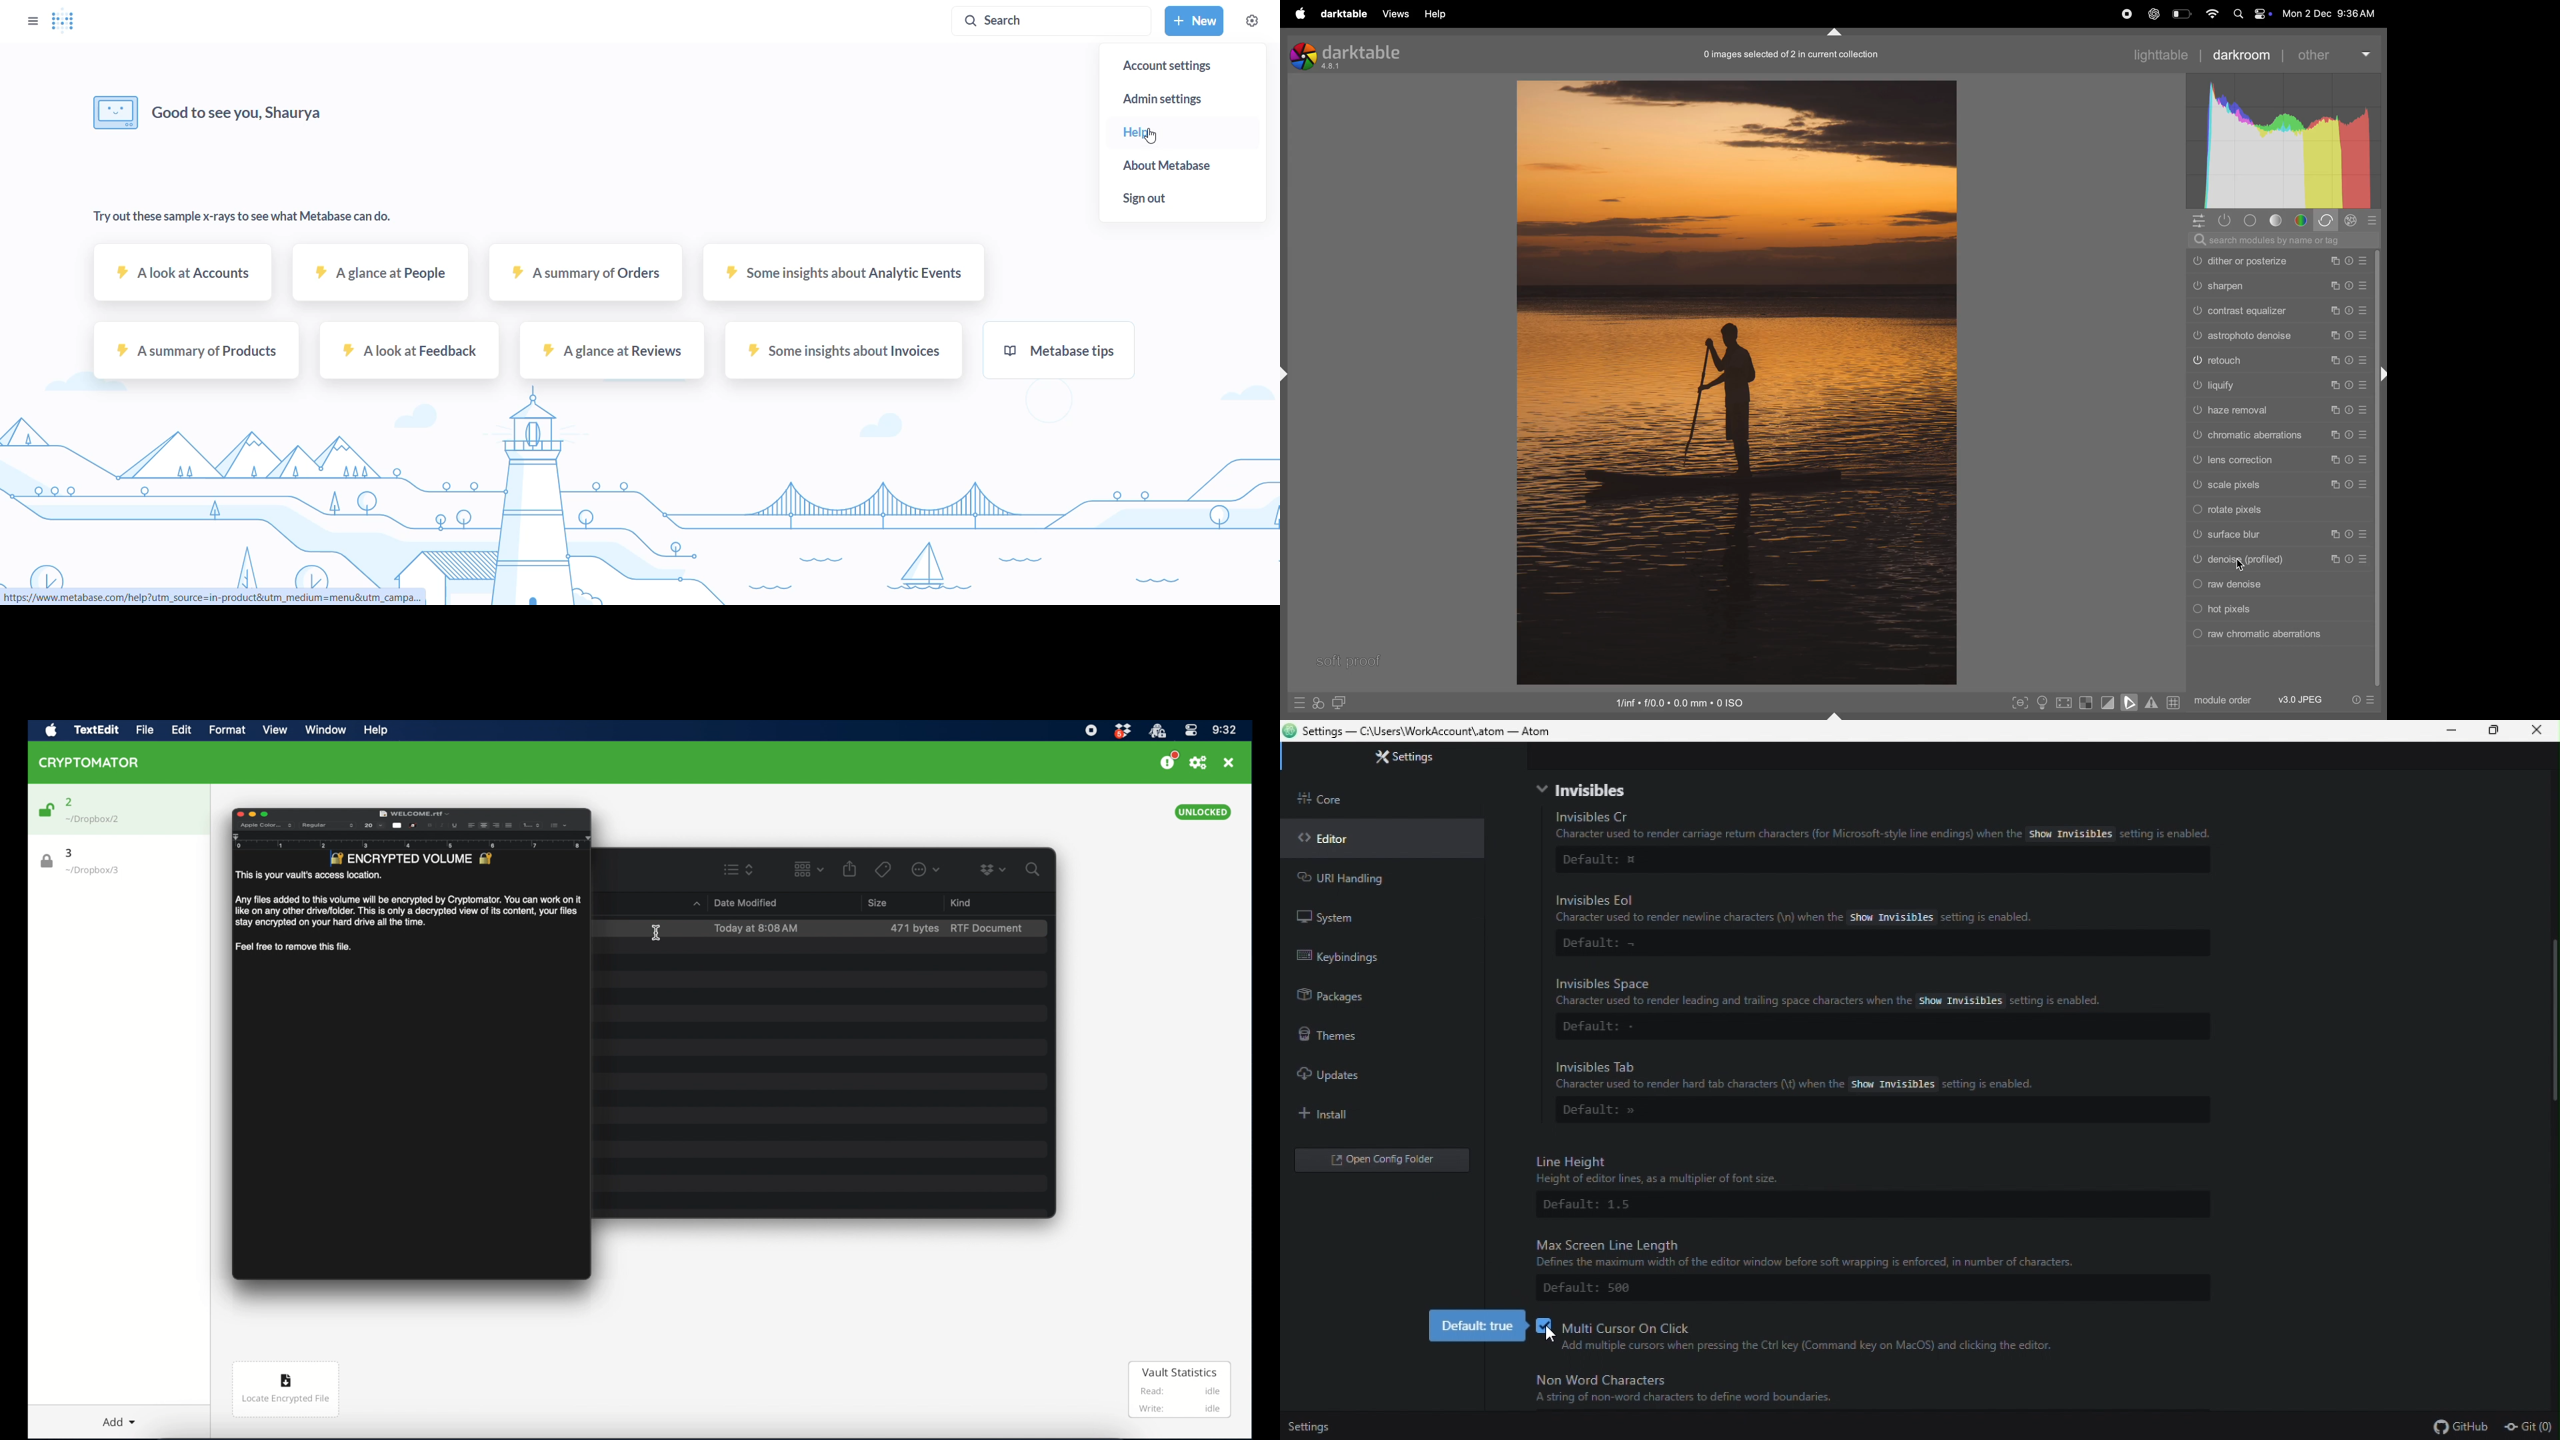 Image resolution: width=2576 pixels, height=1456 pixels. Describe the element at coordinates (2279, 411) in the screenshot. I see `hazel removal` at that location.